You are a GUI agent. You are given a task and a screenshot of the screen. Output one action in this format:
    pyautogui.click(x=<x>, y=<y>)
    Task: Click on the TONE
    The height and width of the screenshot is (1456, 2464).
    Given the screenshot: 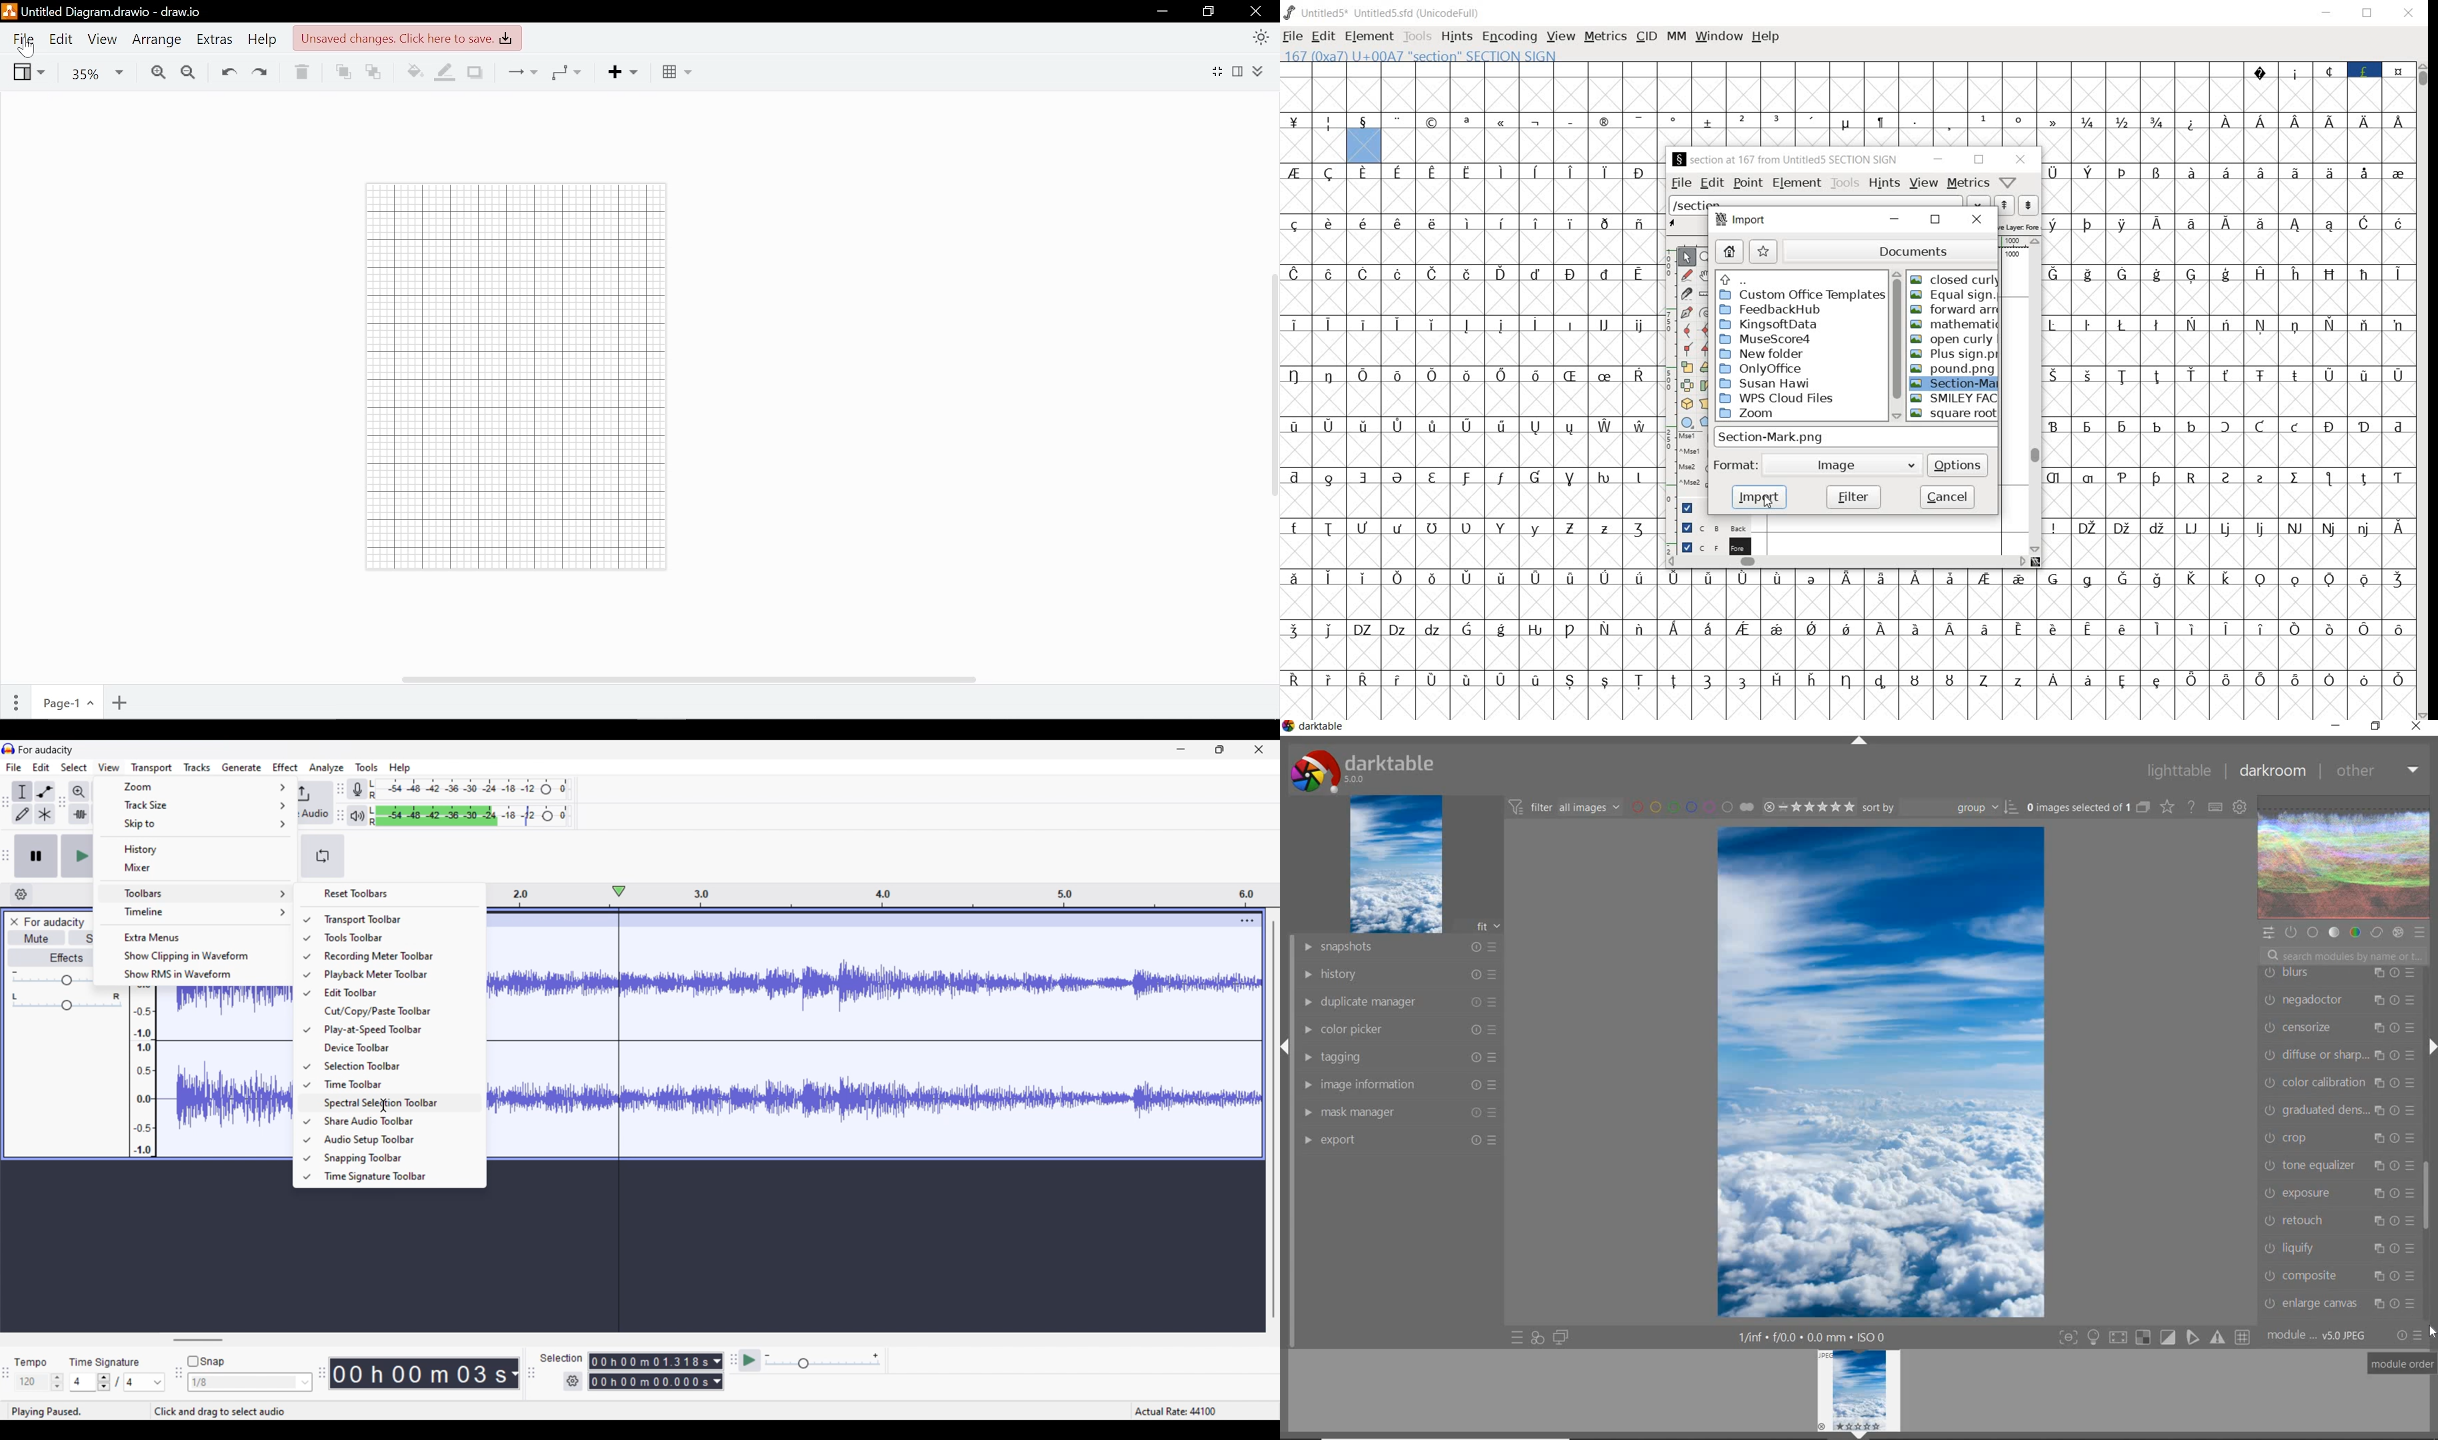 What is the action you would take?
    pyautogui.click(x=2334, y=934)
    